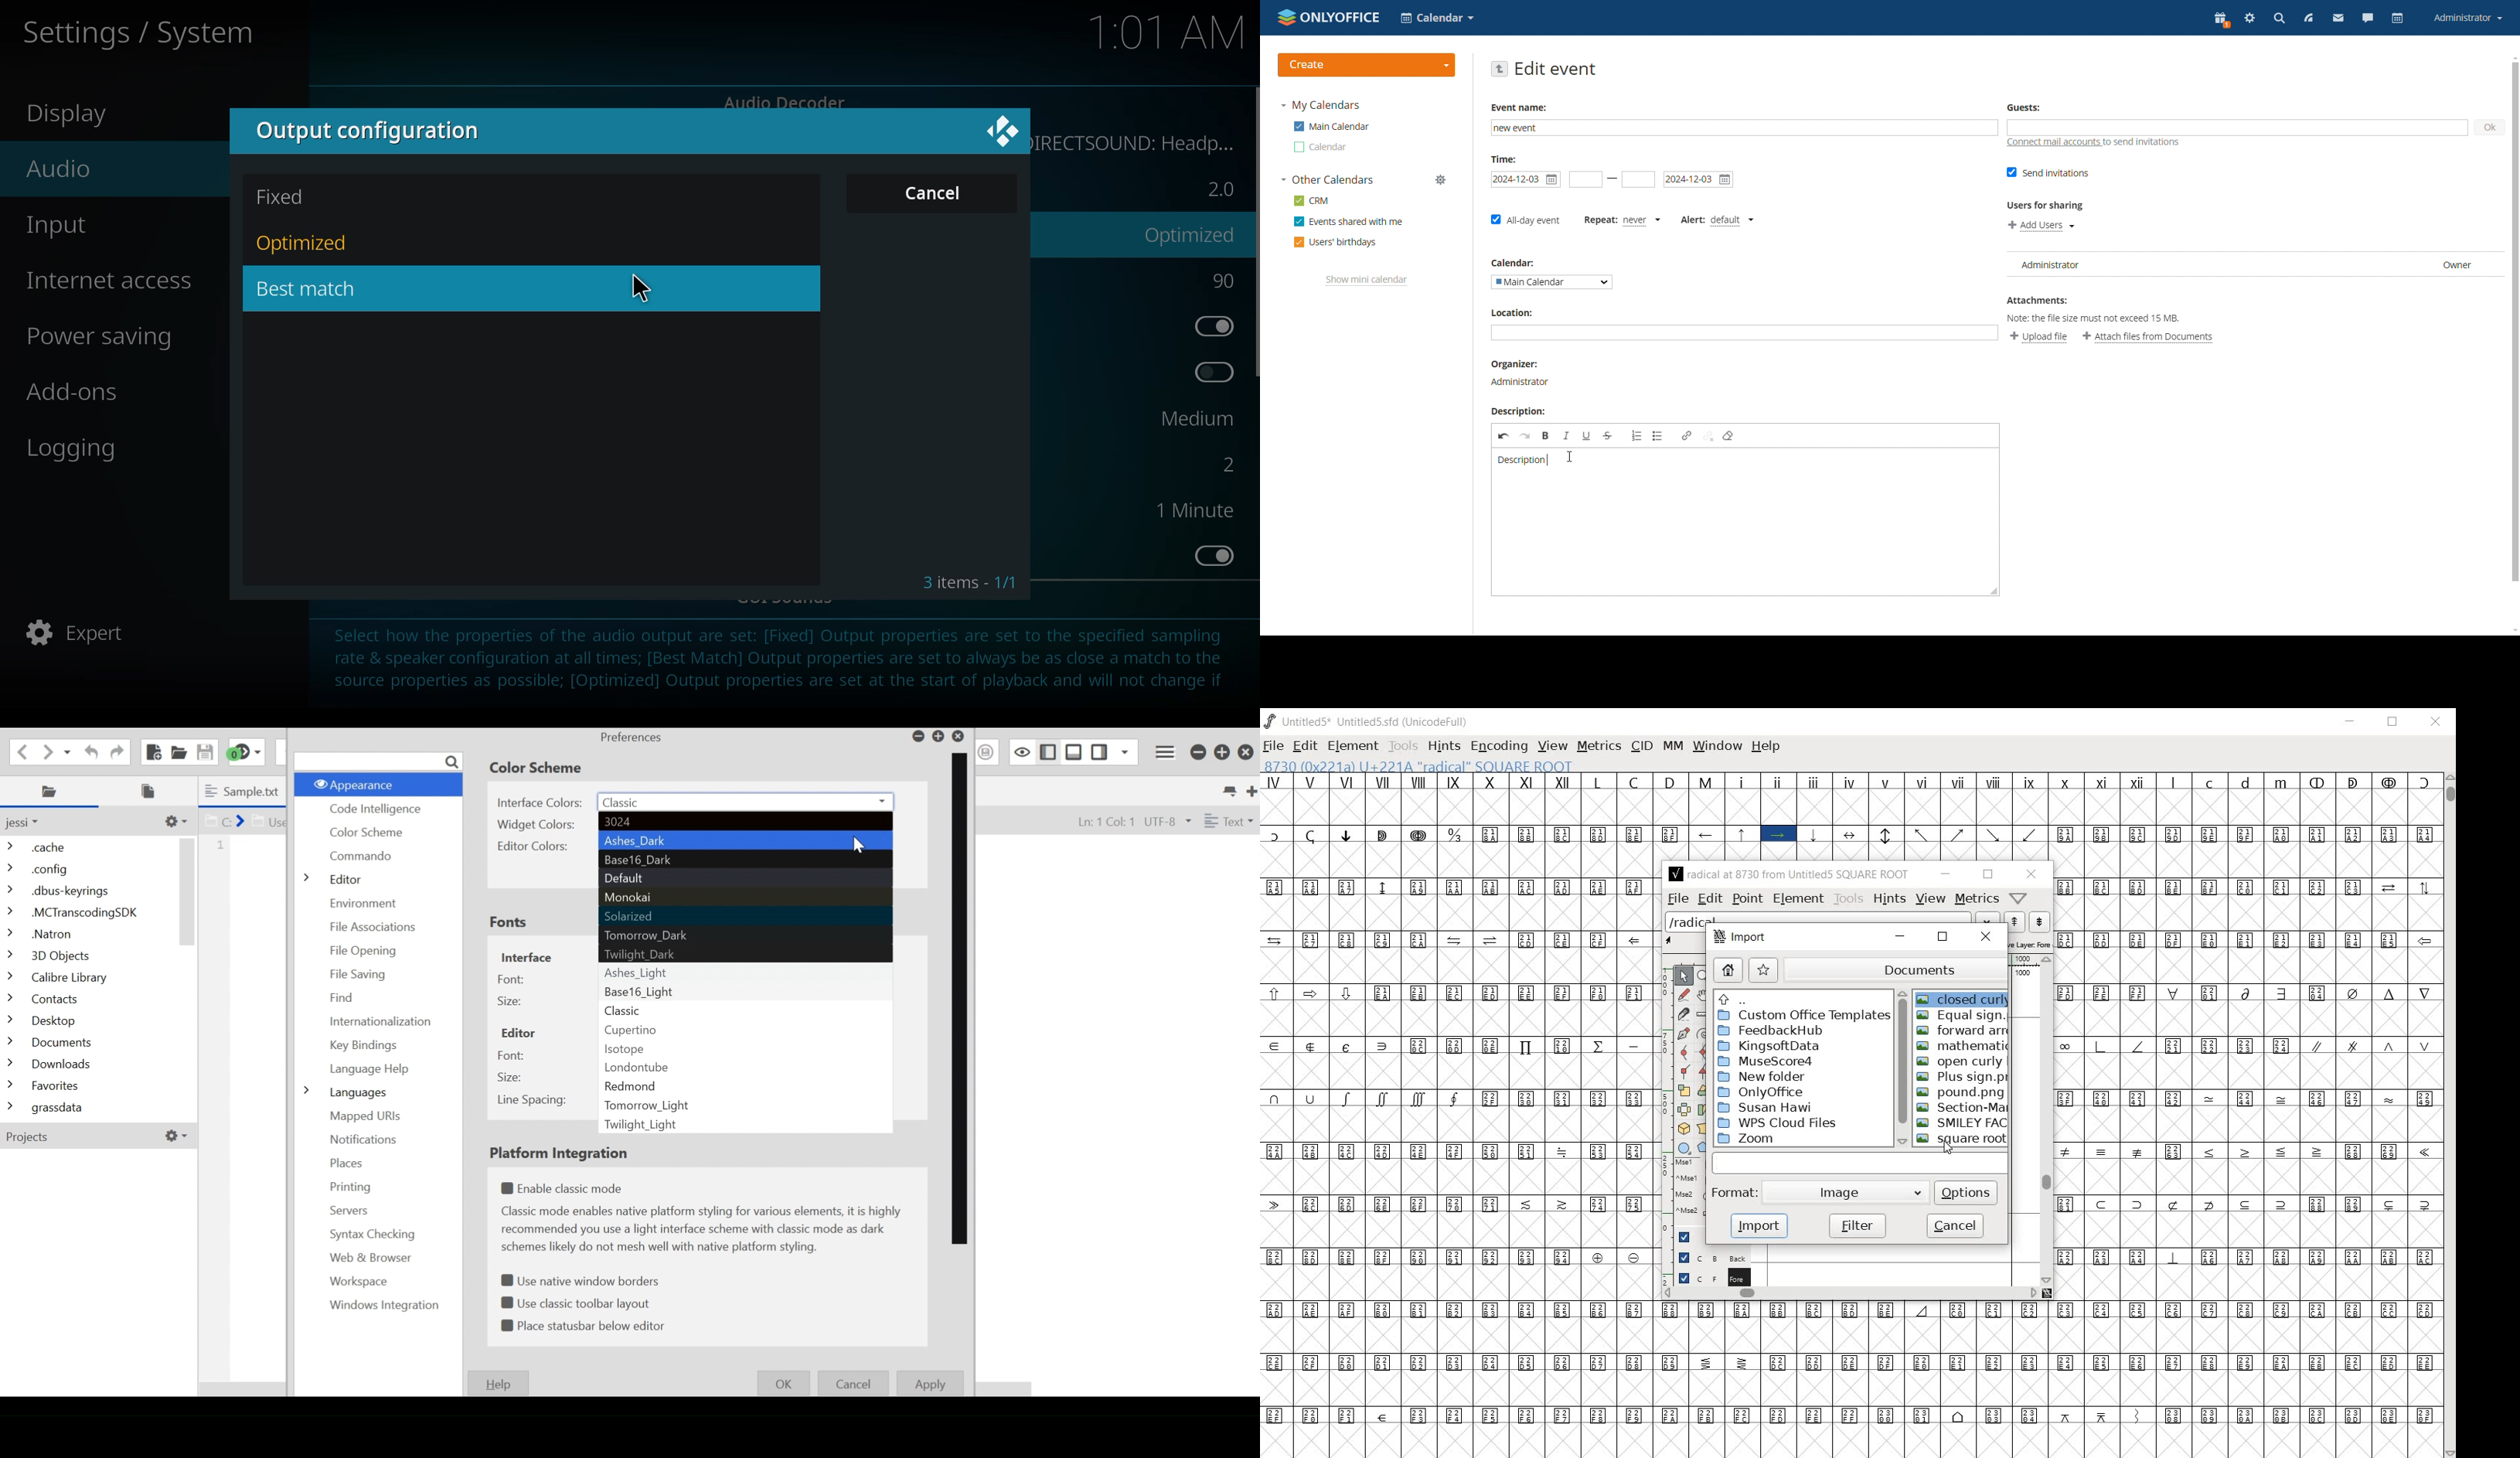 The width and height of the screenshot is (2520, 1484). Describe the element at coordinates (784, 661) in the screenshot. I see `info` at that location.